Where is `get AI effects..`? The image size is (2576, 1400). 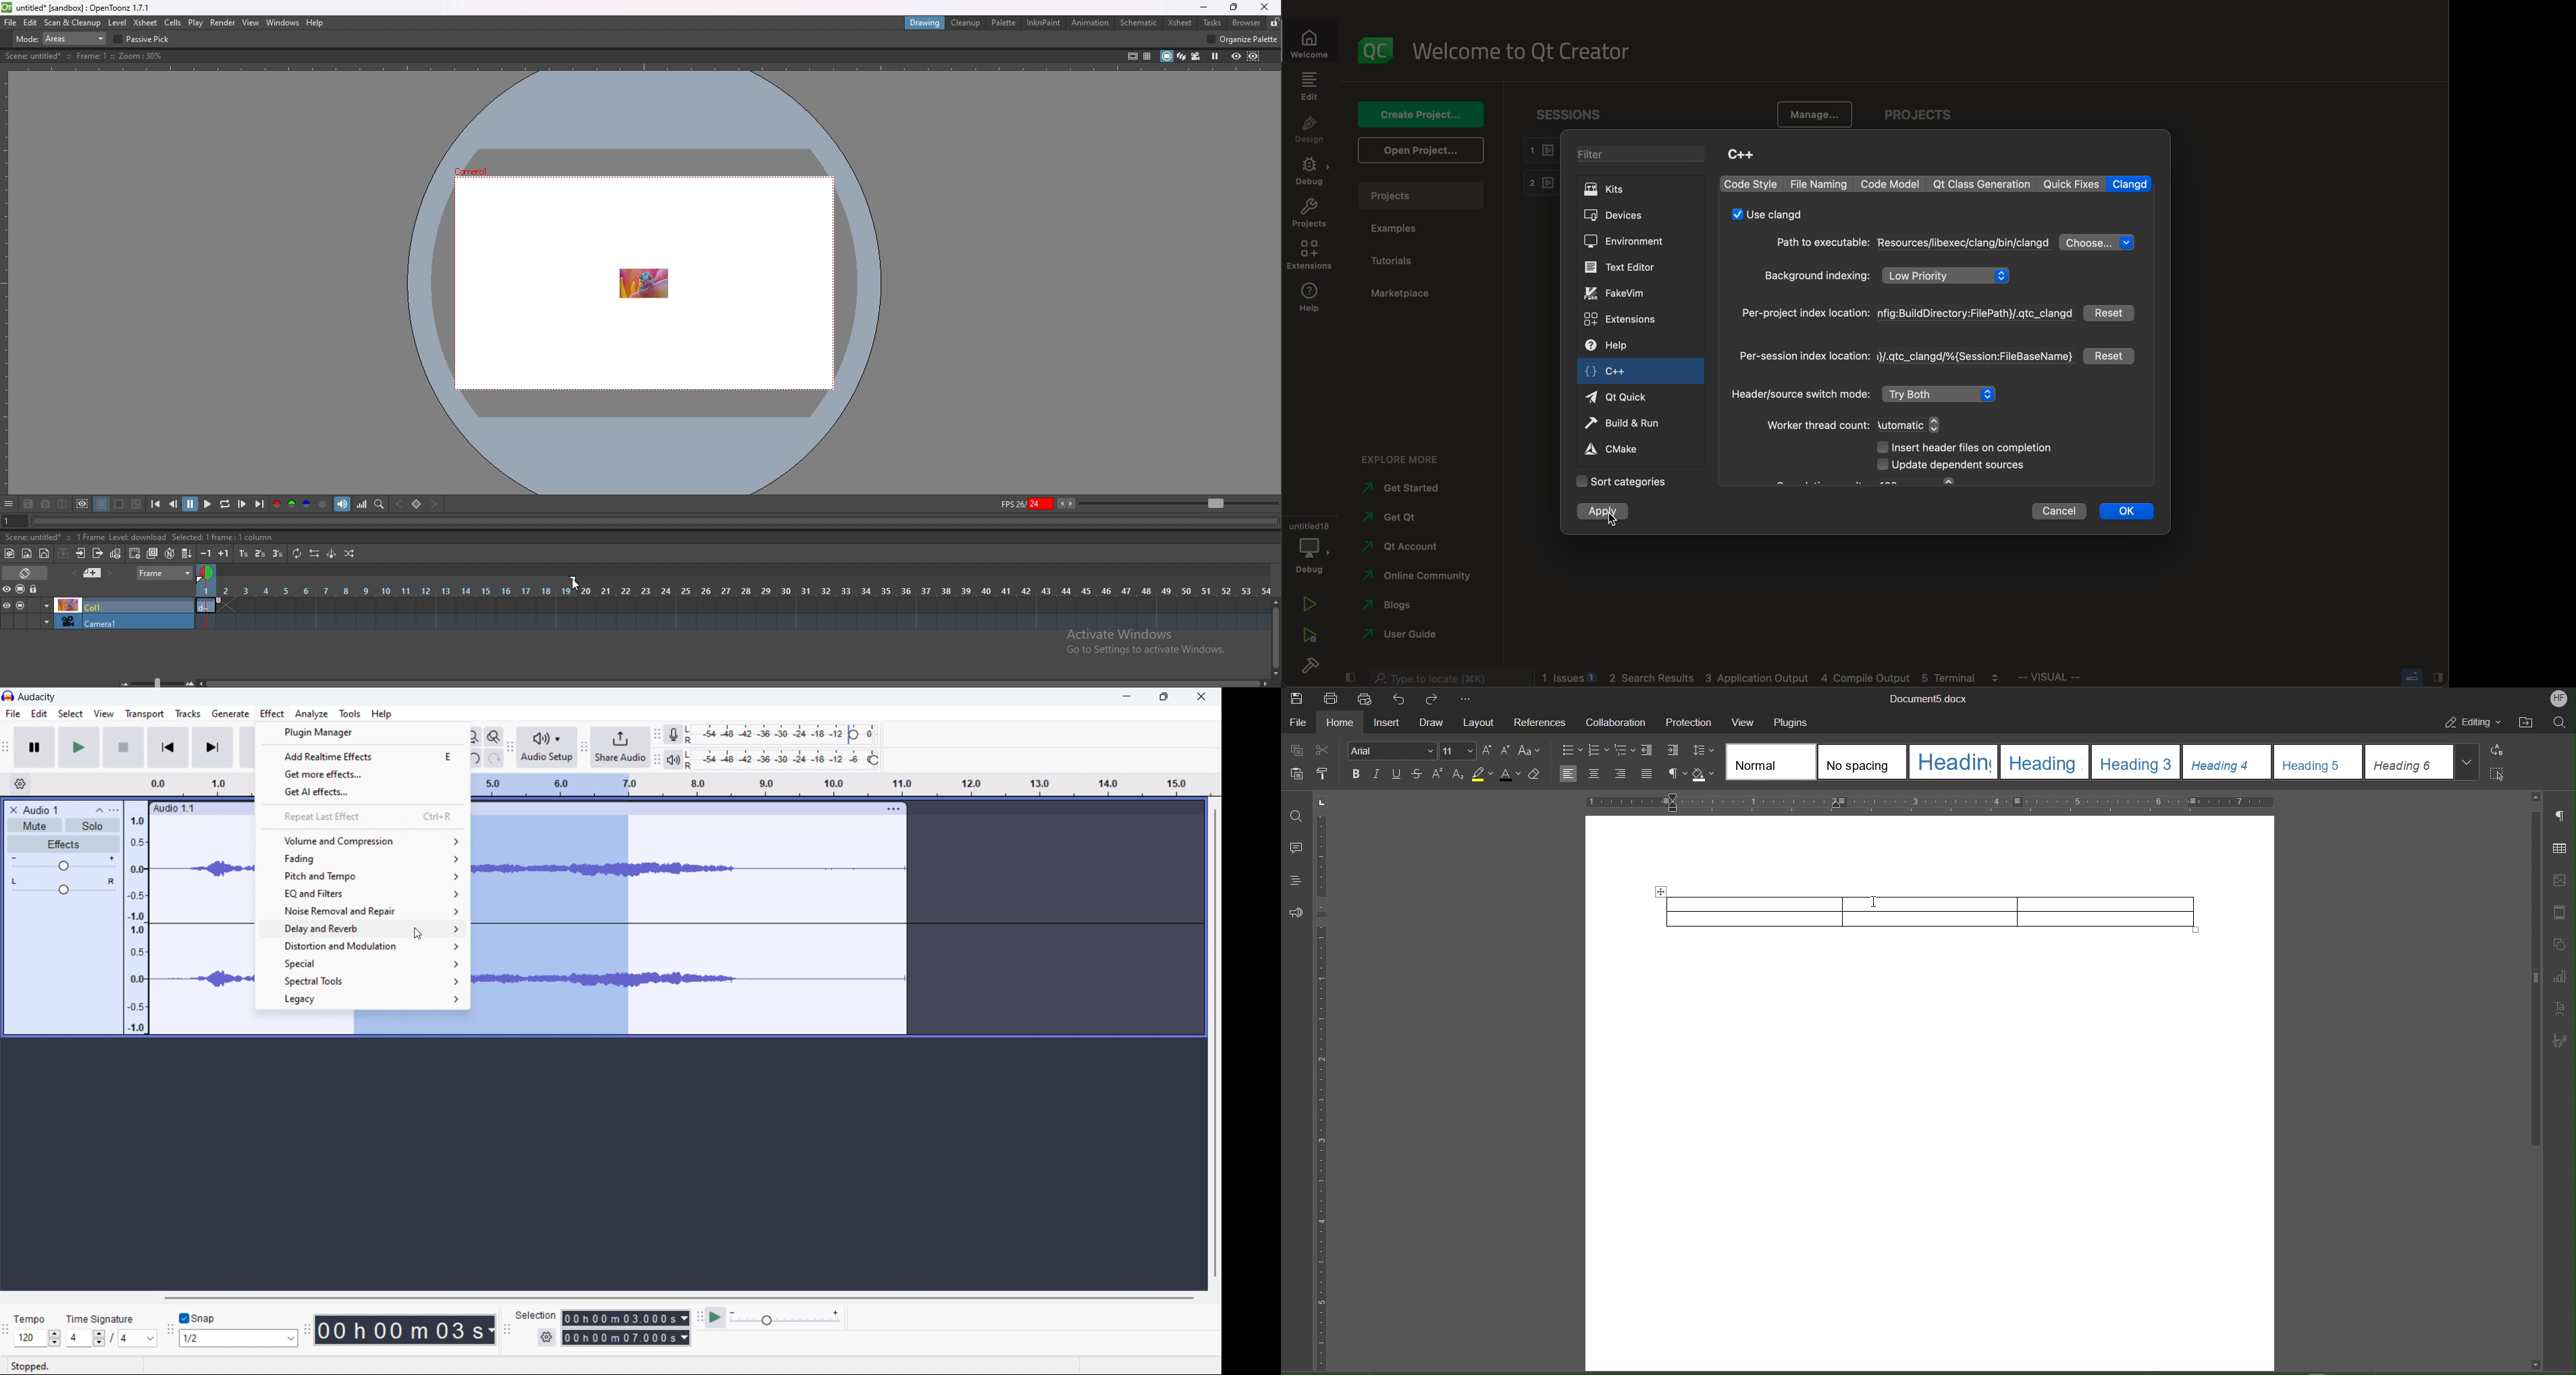
get AI effects.. is located at coordinates (364, 794).